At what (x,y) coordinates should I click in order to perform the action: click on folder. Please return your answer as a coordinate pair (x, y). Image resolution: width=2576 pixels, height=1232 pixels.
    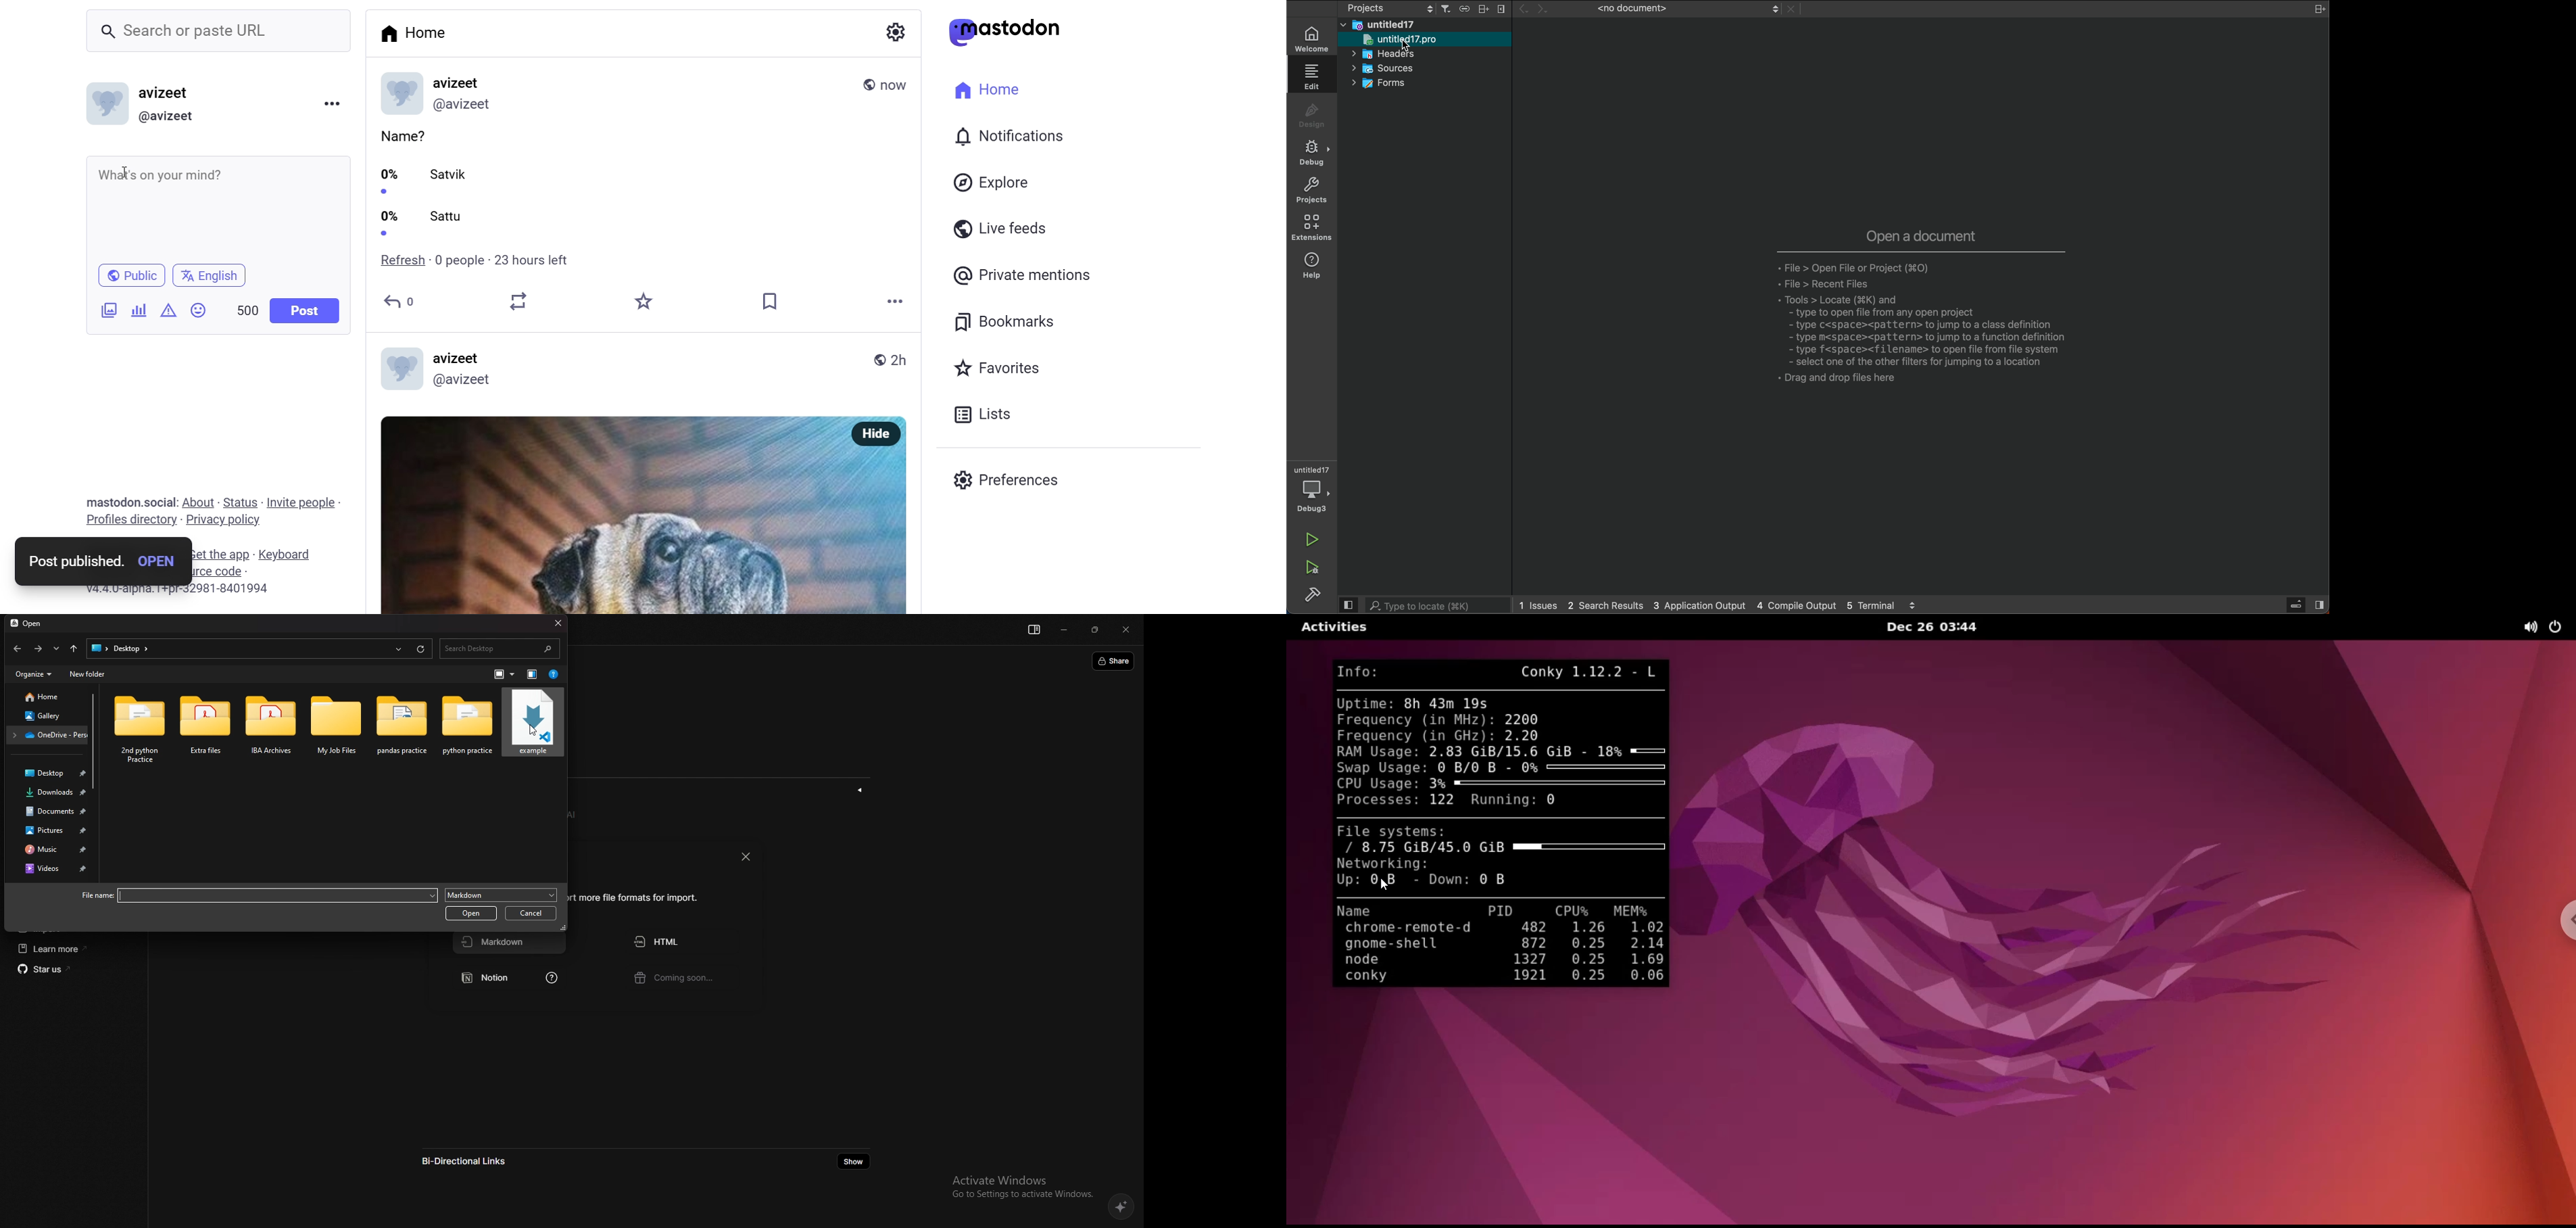
    Looking at the image, I should click on (272, 728).